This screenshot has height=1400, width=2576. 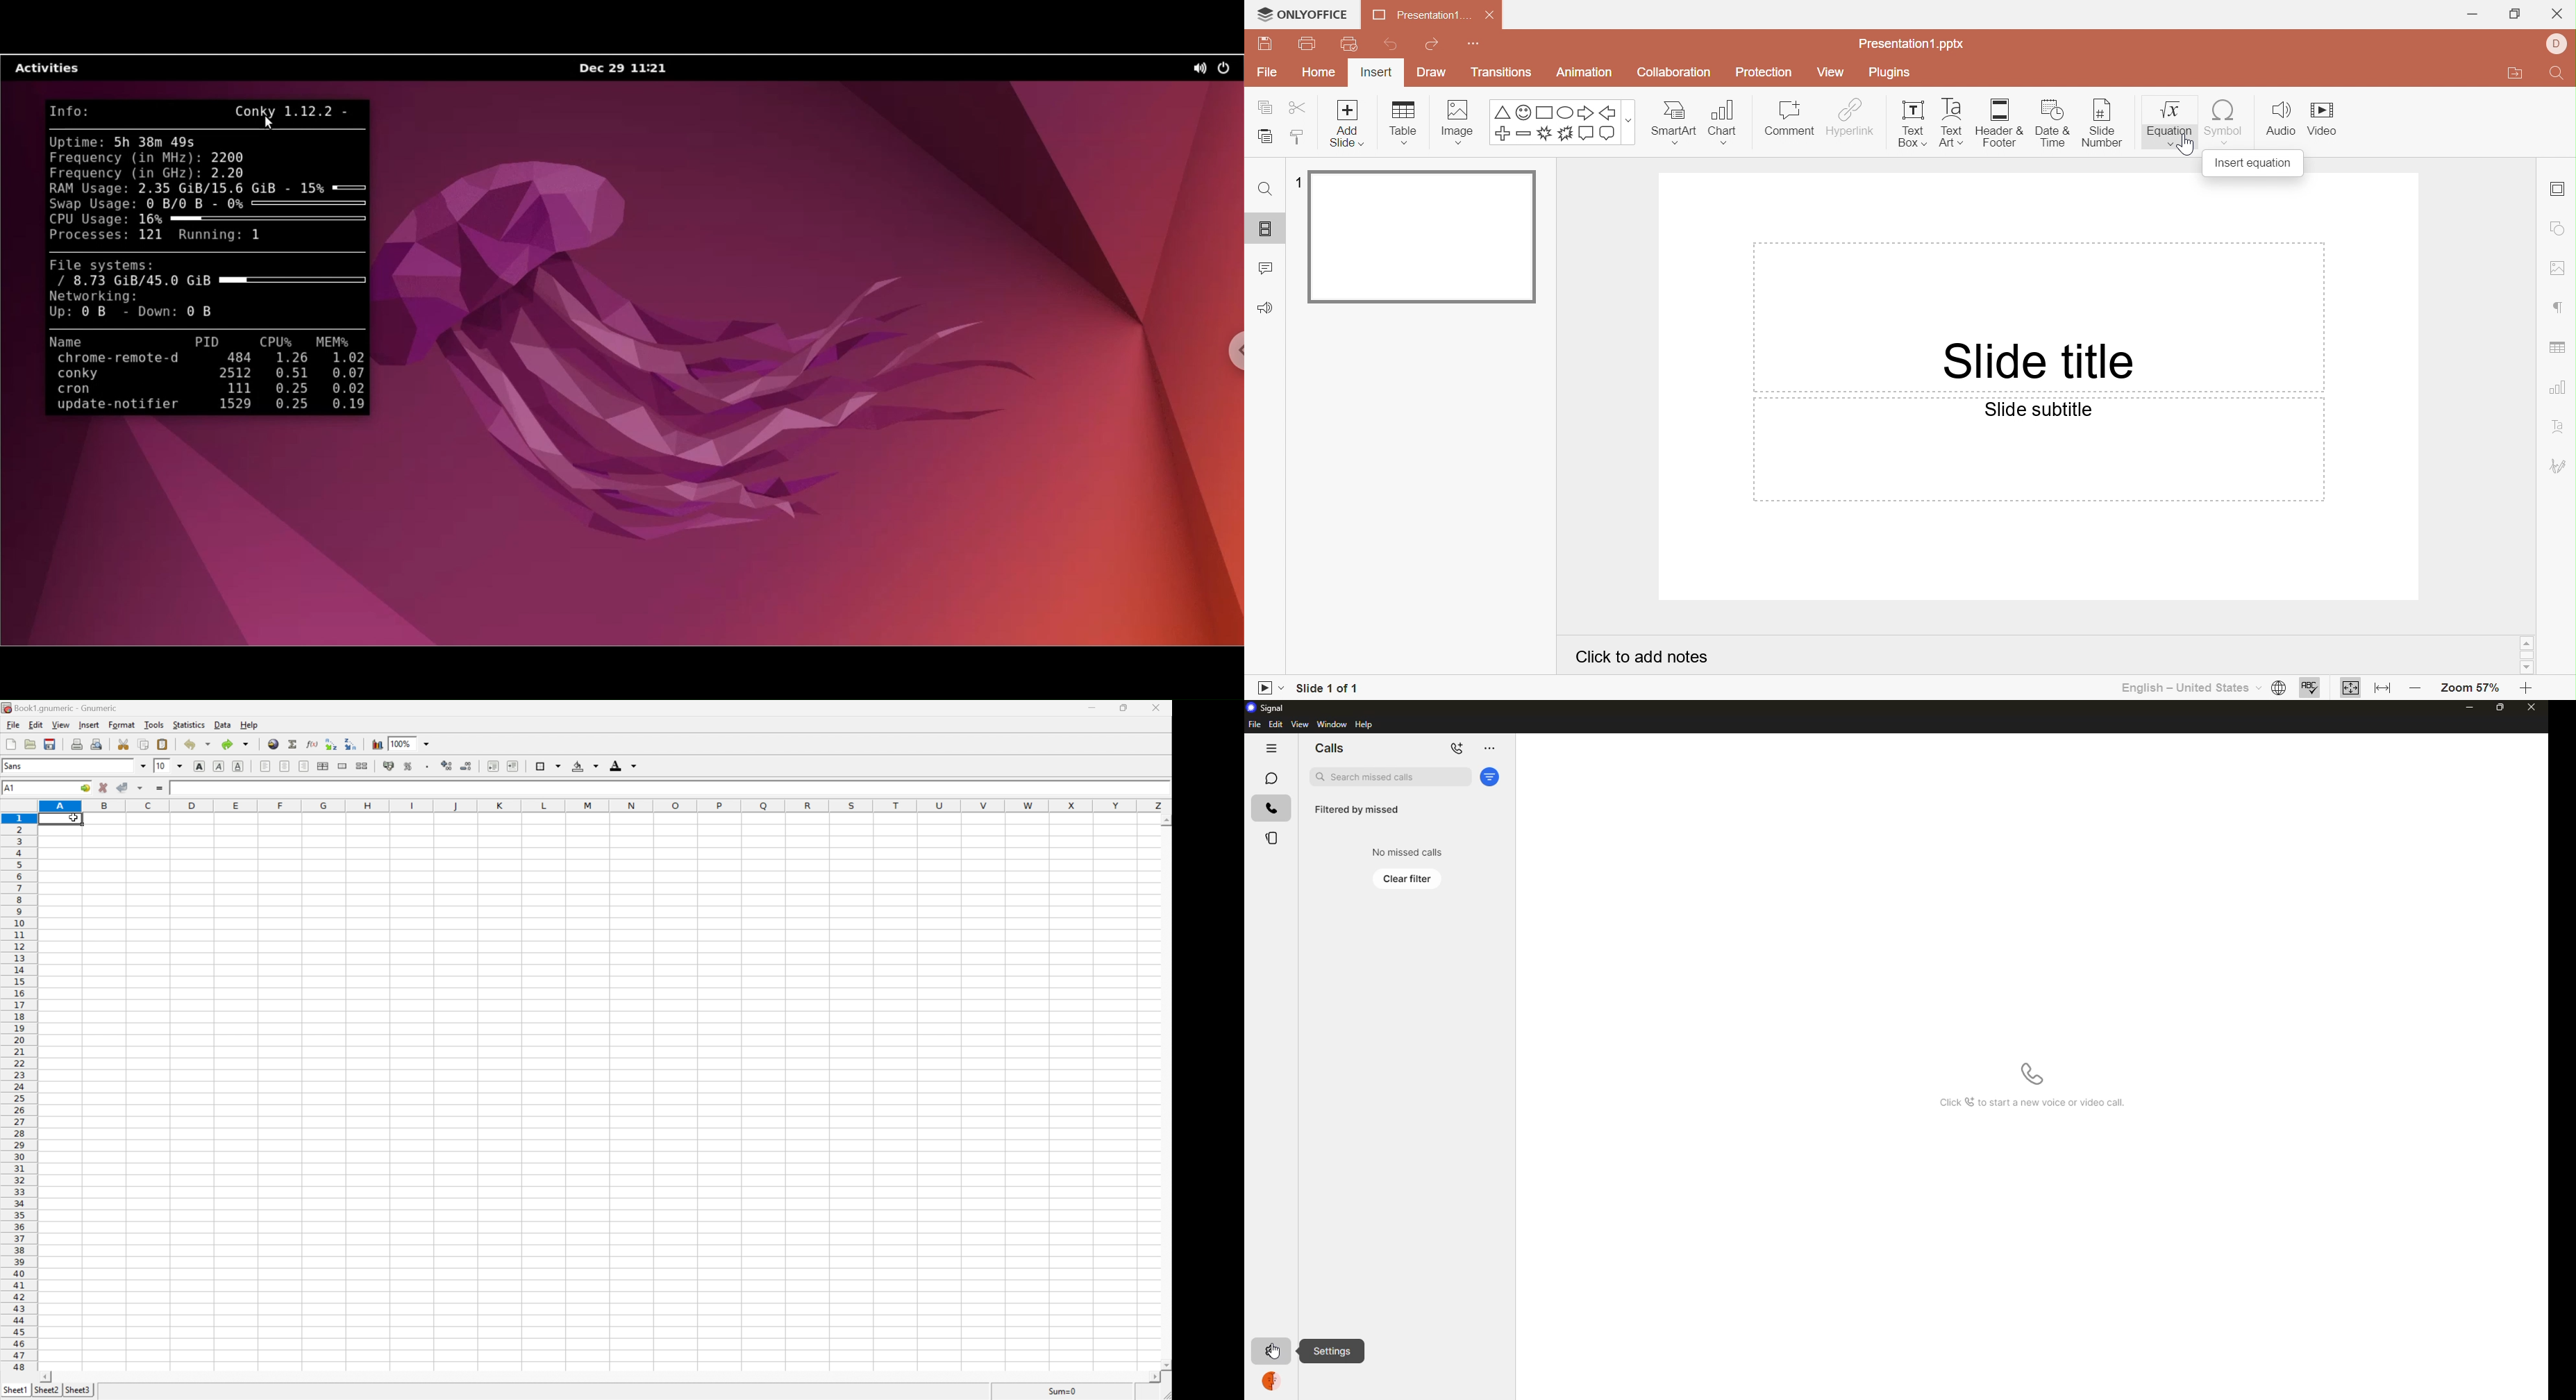 What do you see at coordinates (362, 765) in the screenshot?
I see `split merged ranges of cells` at bounding box center [362, 765].